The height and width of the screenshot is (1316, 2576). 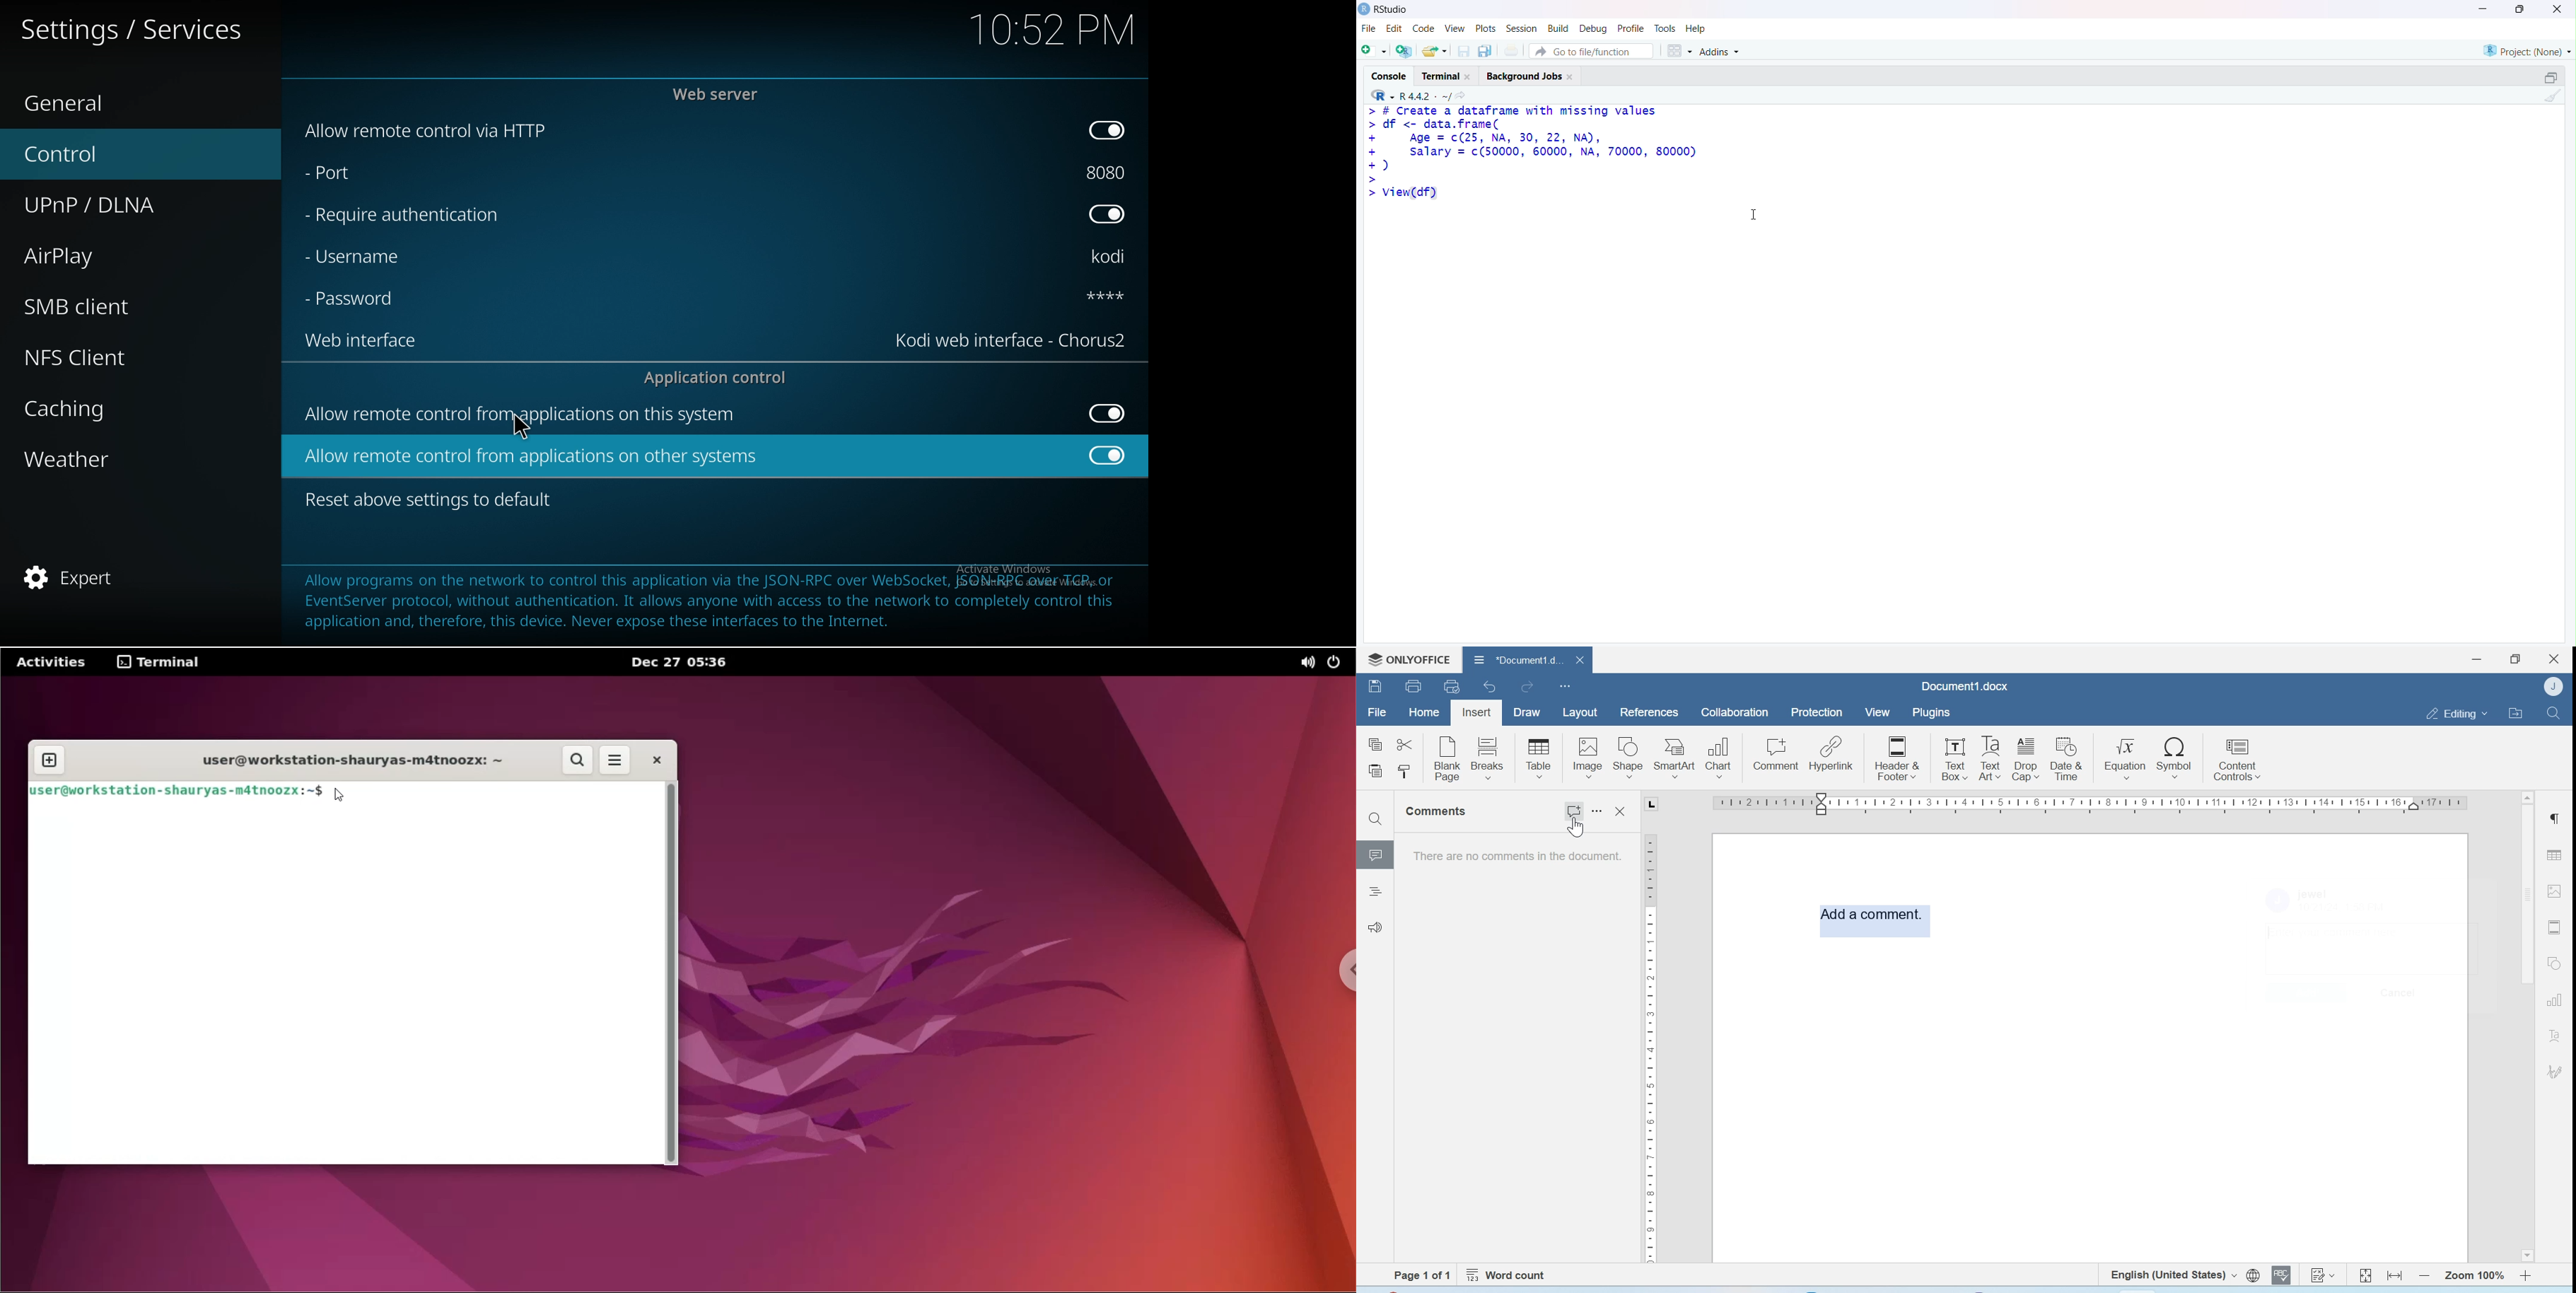 I want to click on Close, so click(x=2556, y=659).